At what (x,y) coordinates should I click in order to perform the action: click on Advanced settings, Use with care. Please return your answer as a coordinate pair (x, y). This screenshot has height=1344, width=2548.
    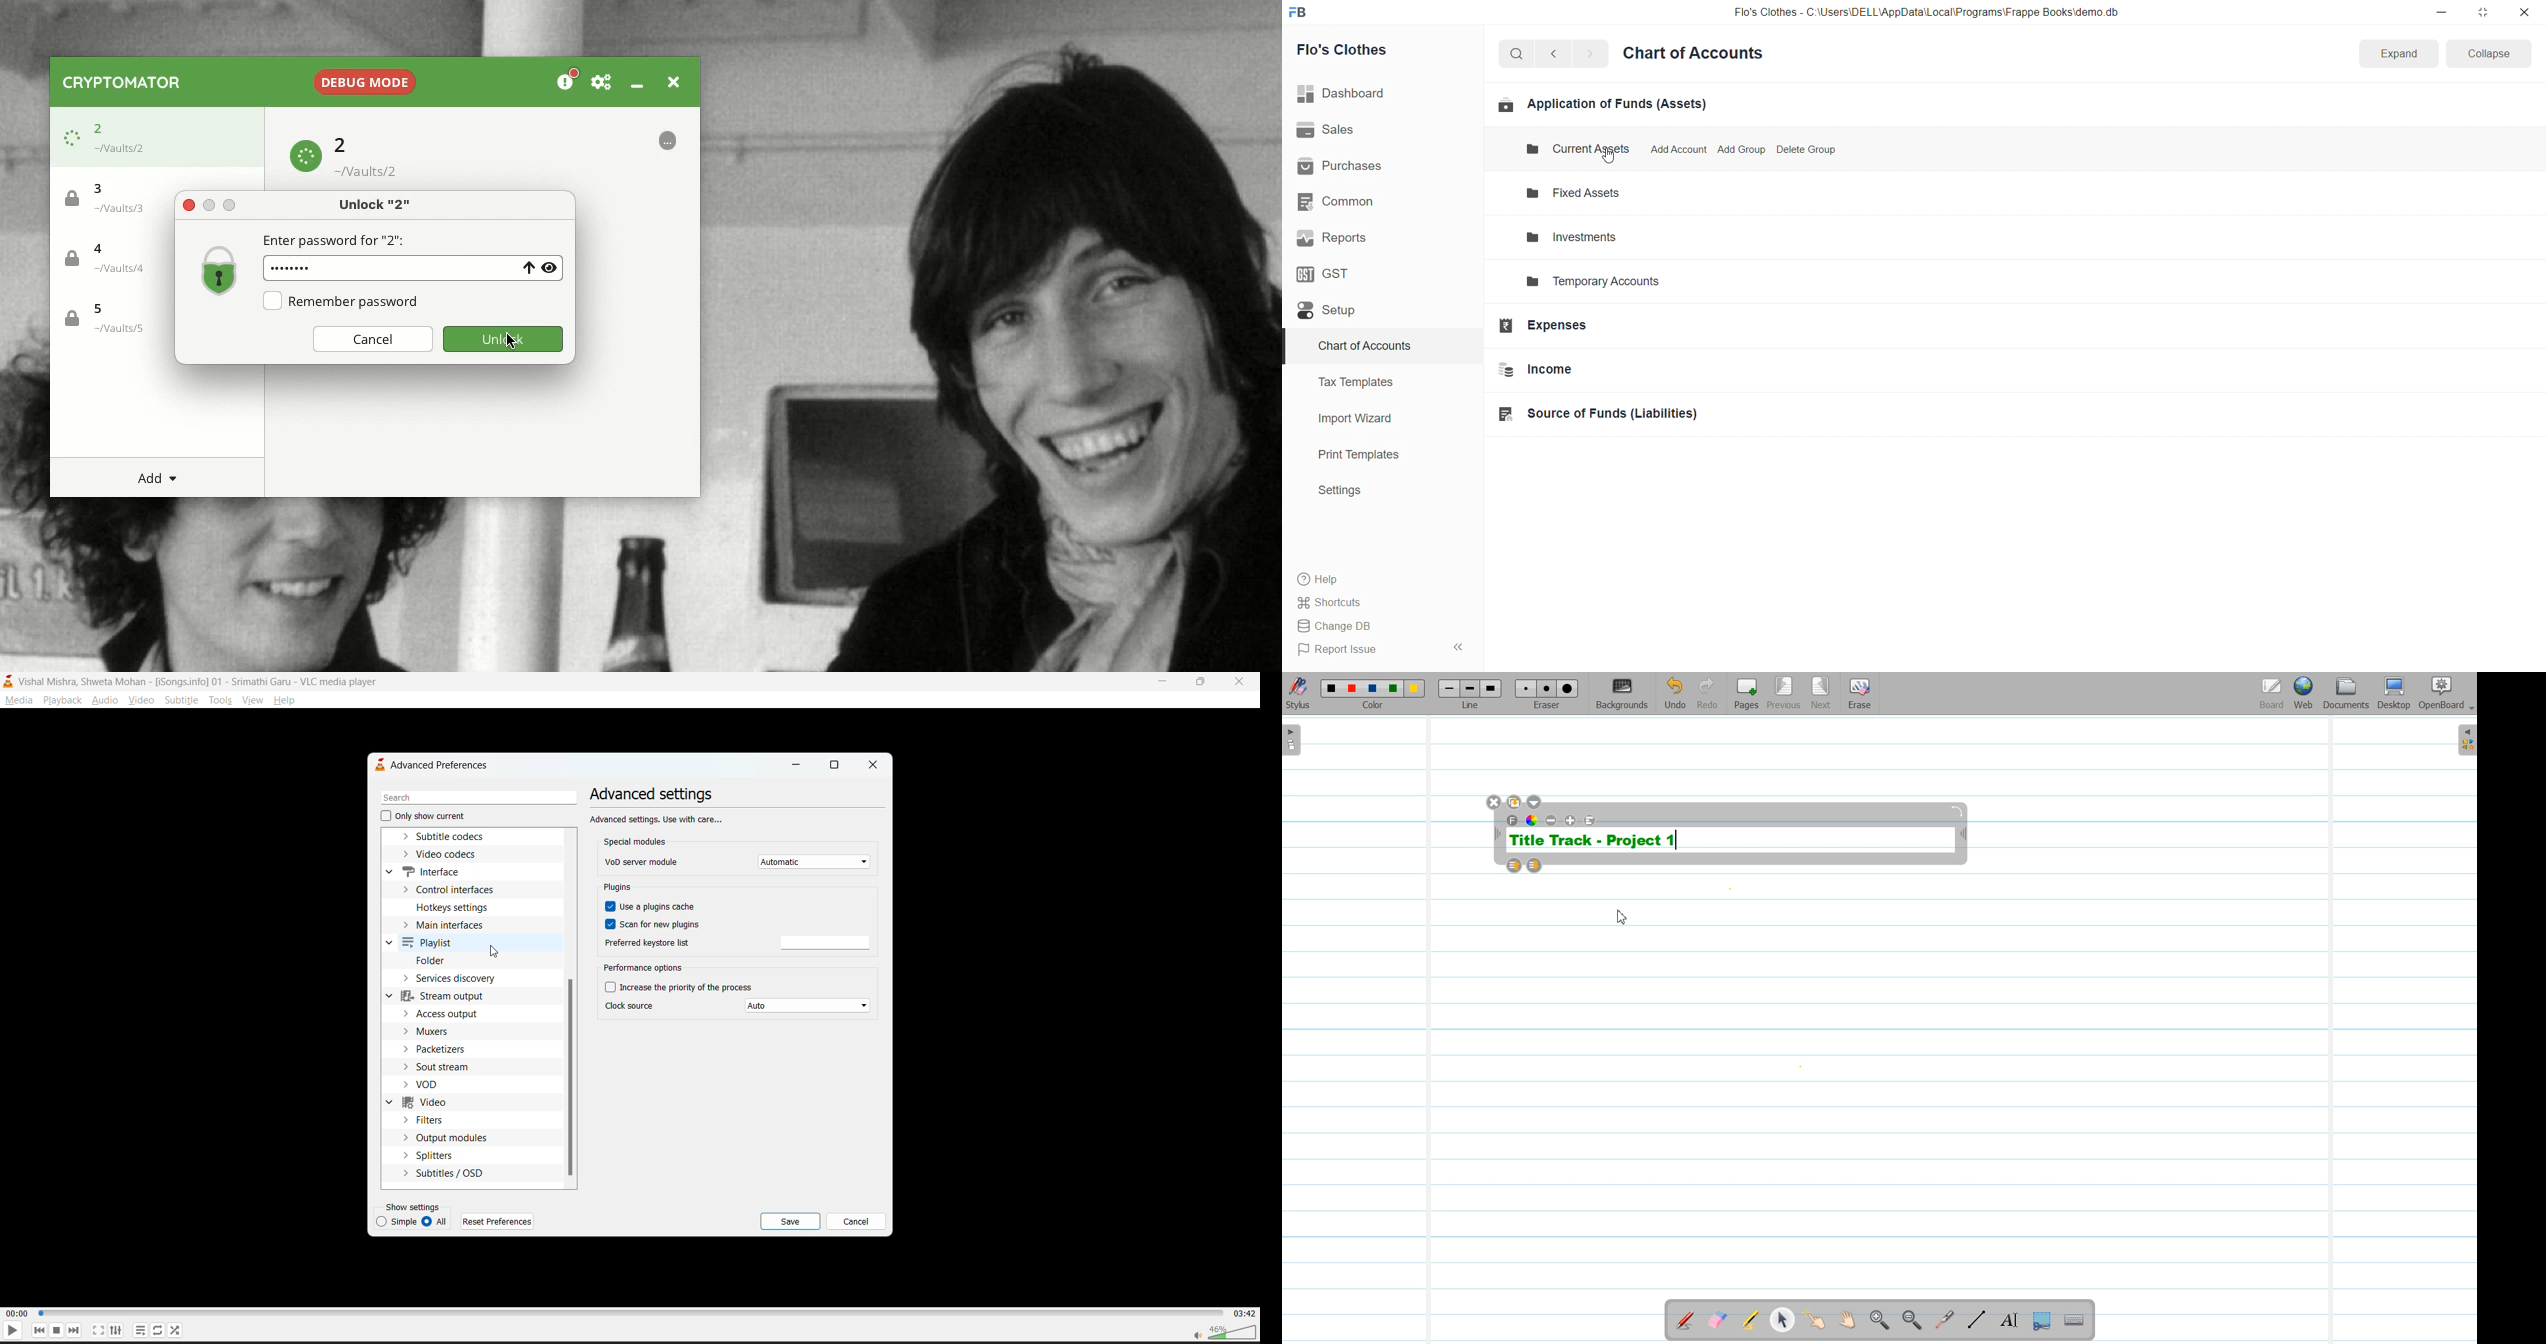
    Looking at the image, I should click on (658, 818).